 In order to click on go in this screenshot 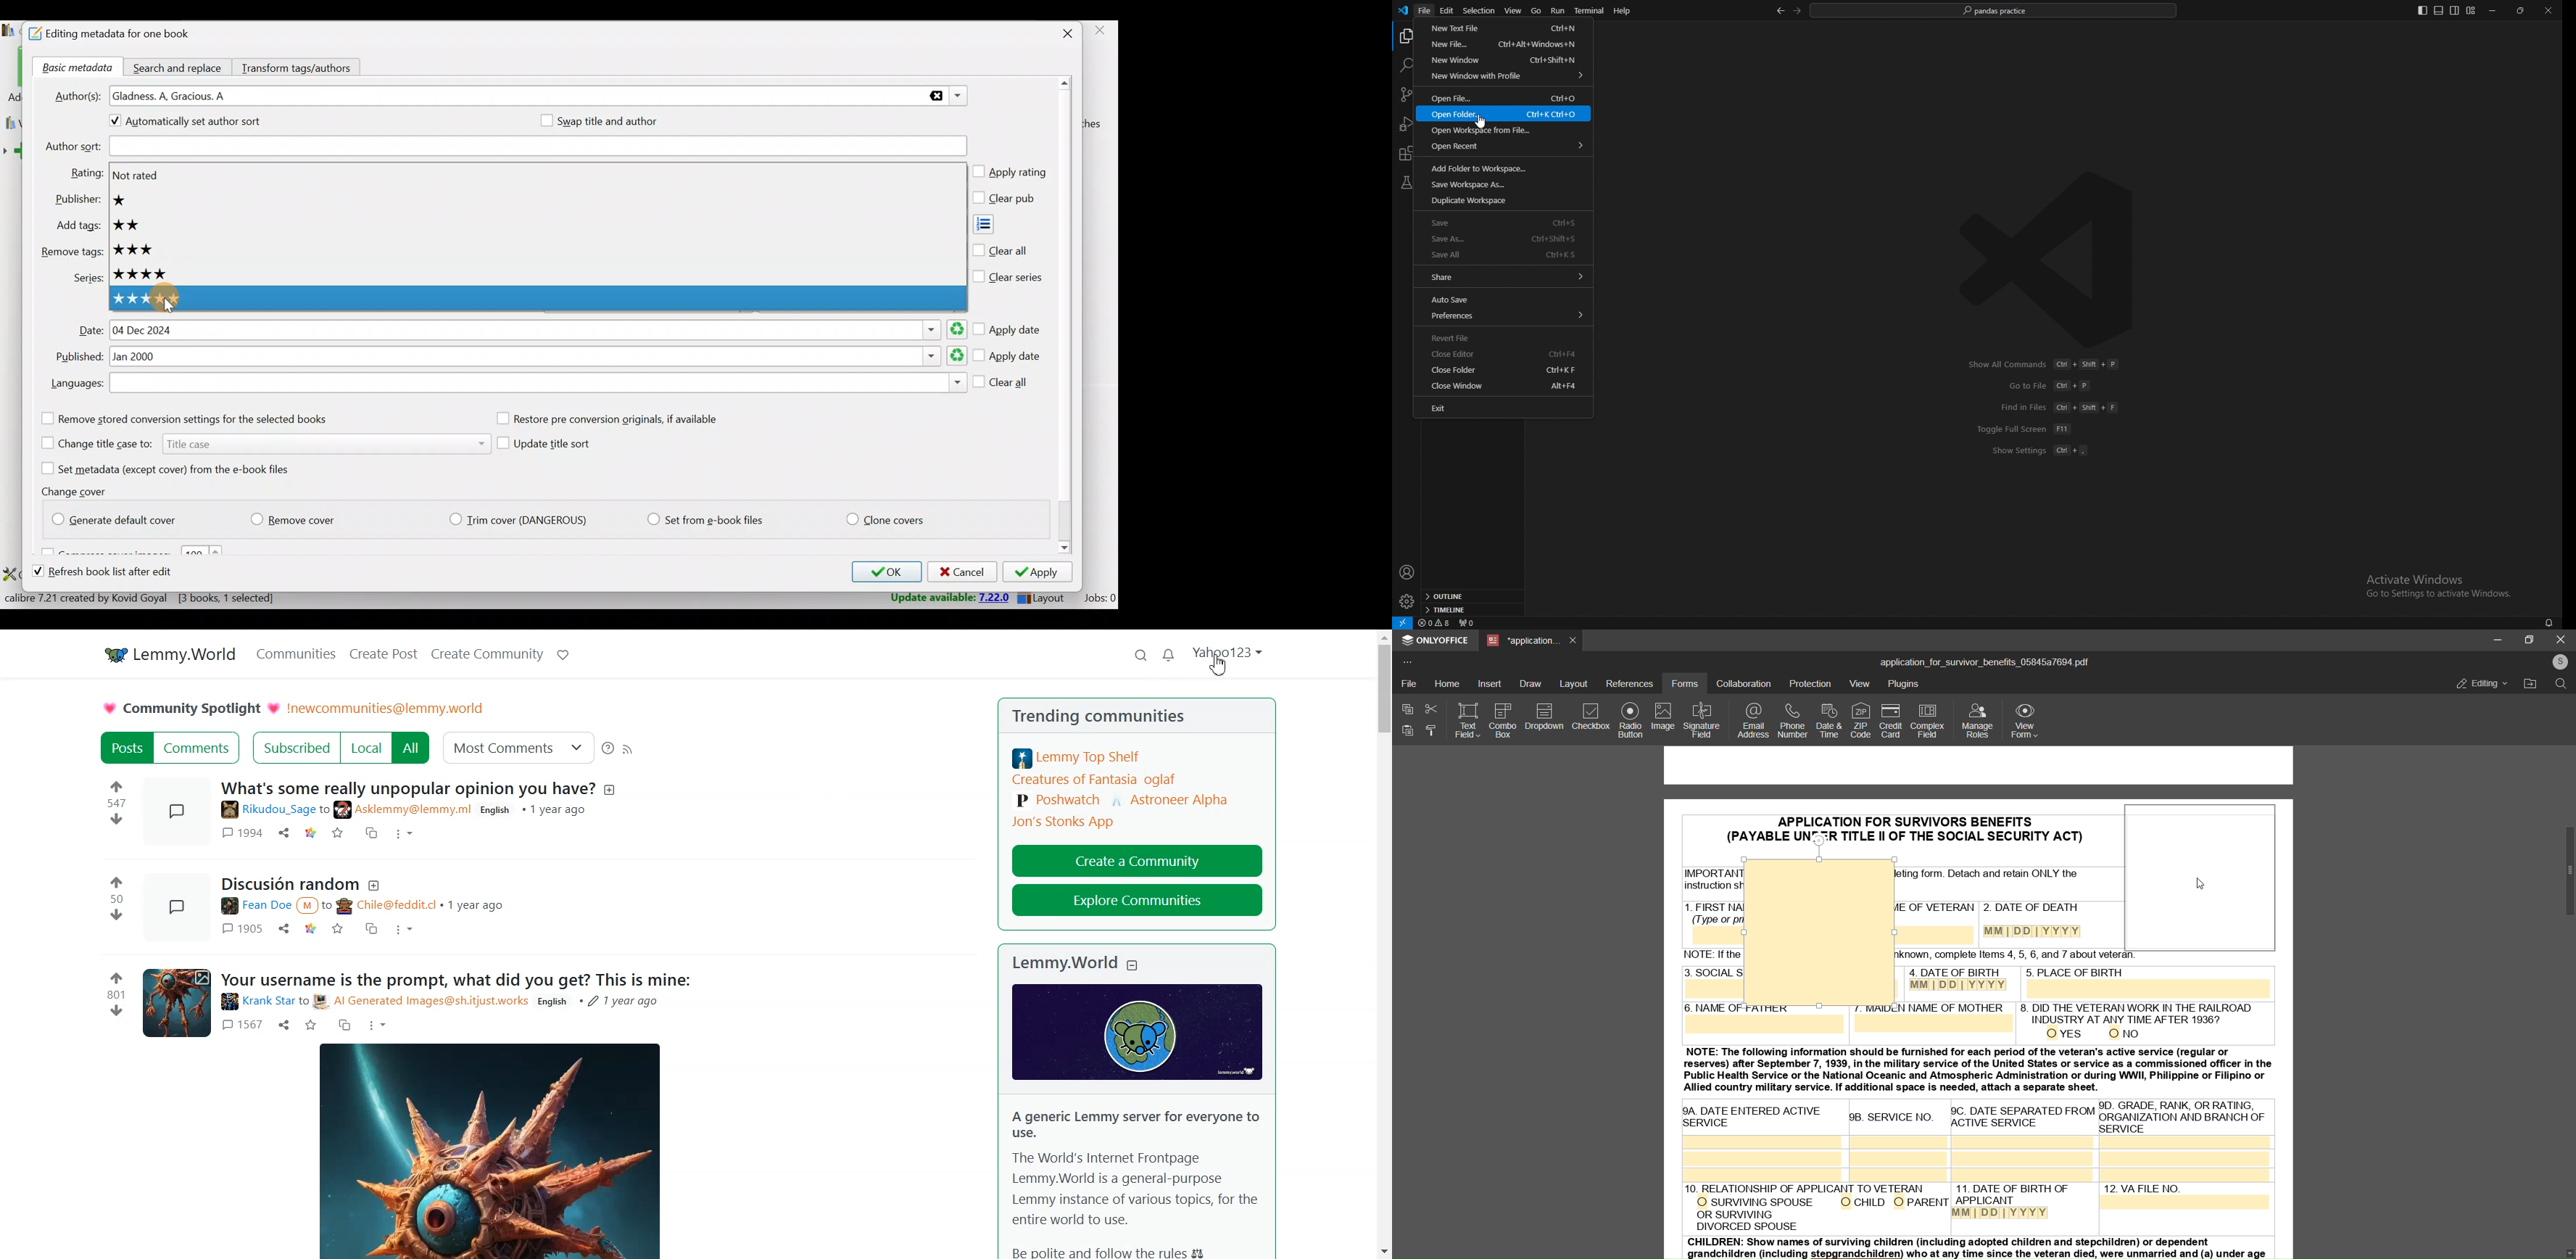, I will do `click(1536, 12)`.